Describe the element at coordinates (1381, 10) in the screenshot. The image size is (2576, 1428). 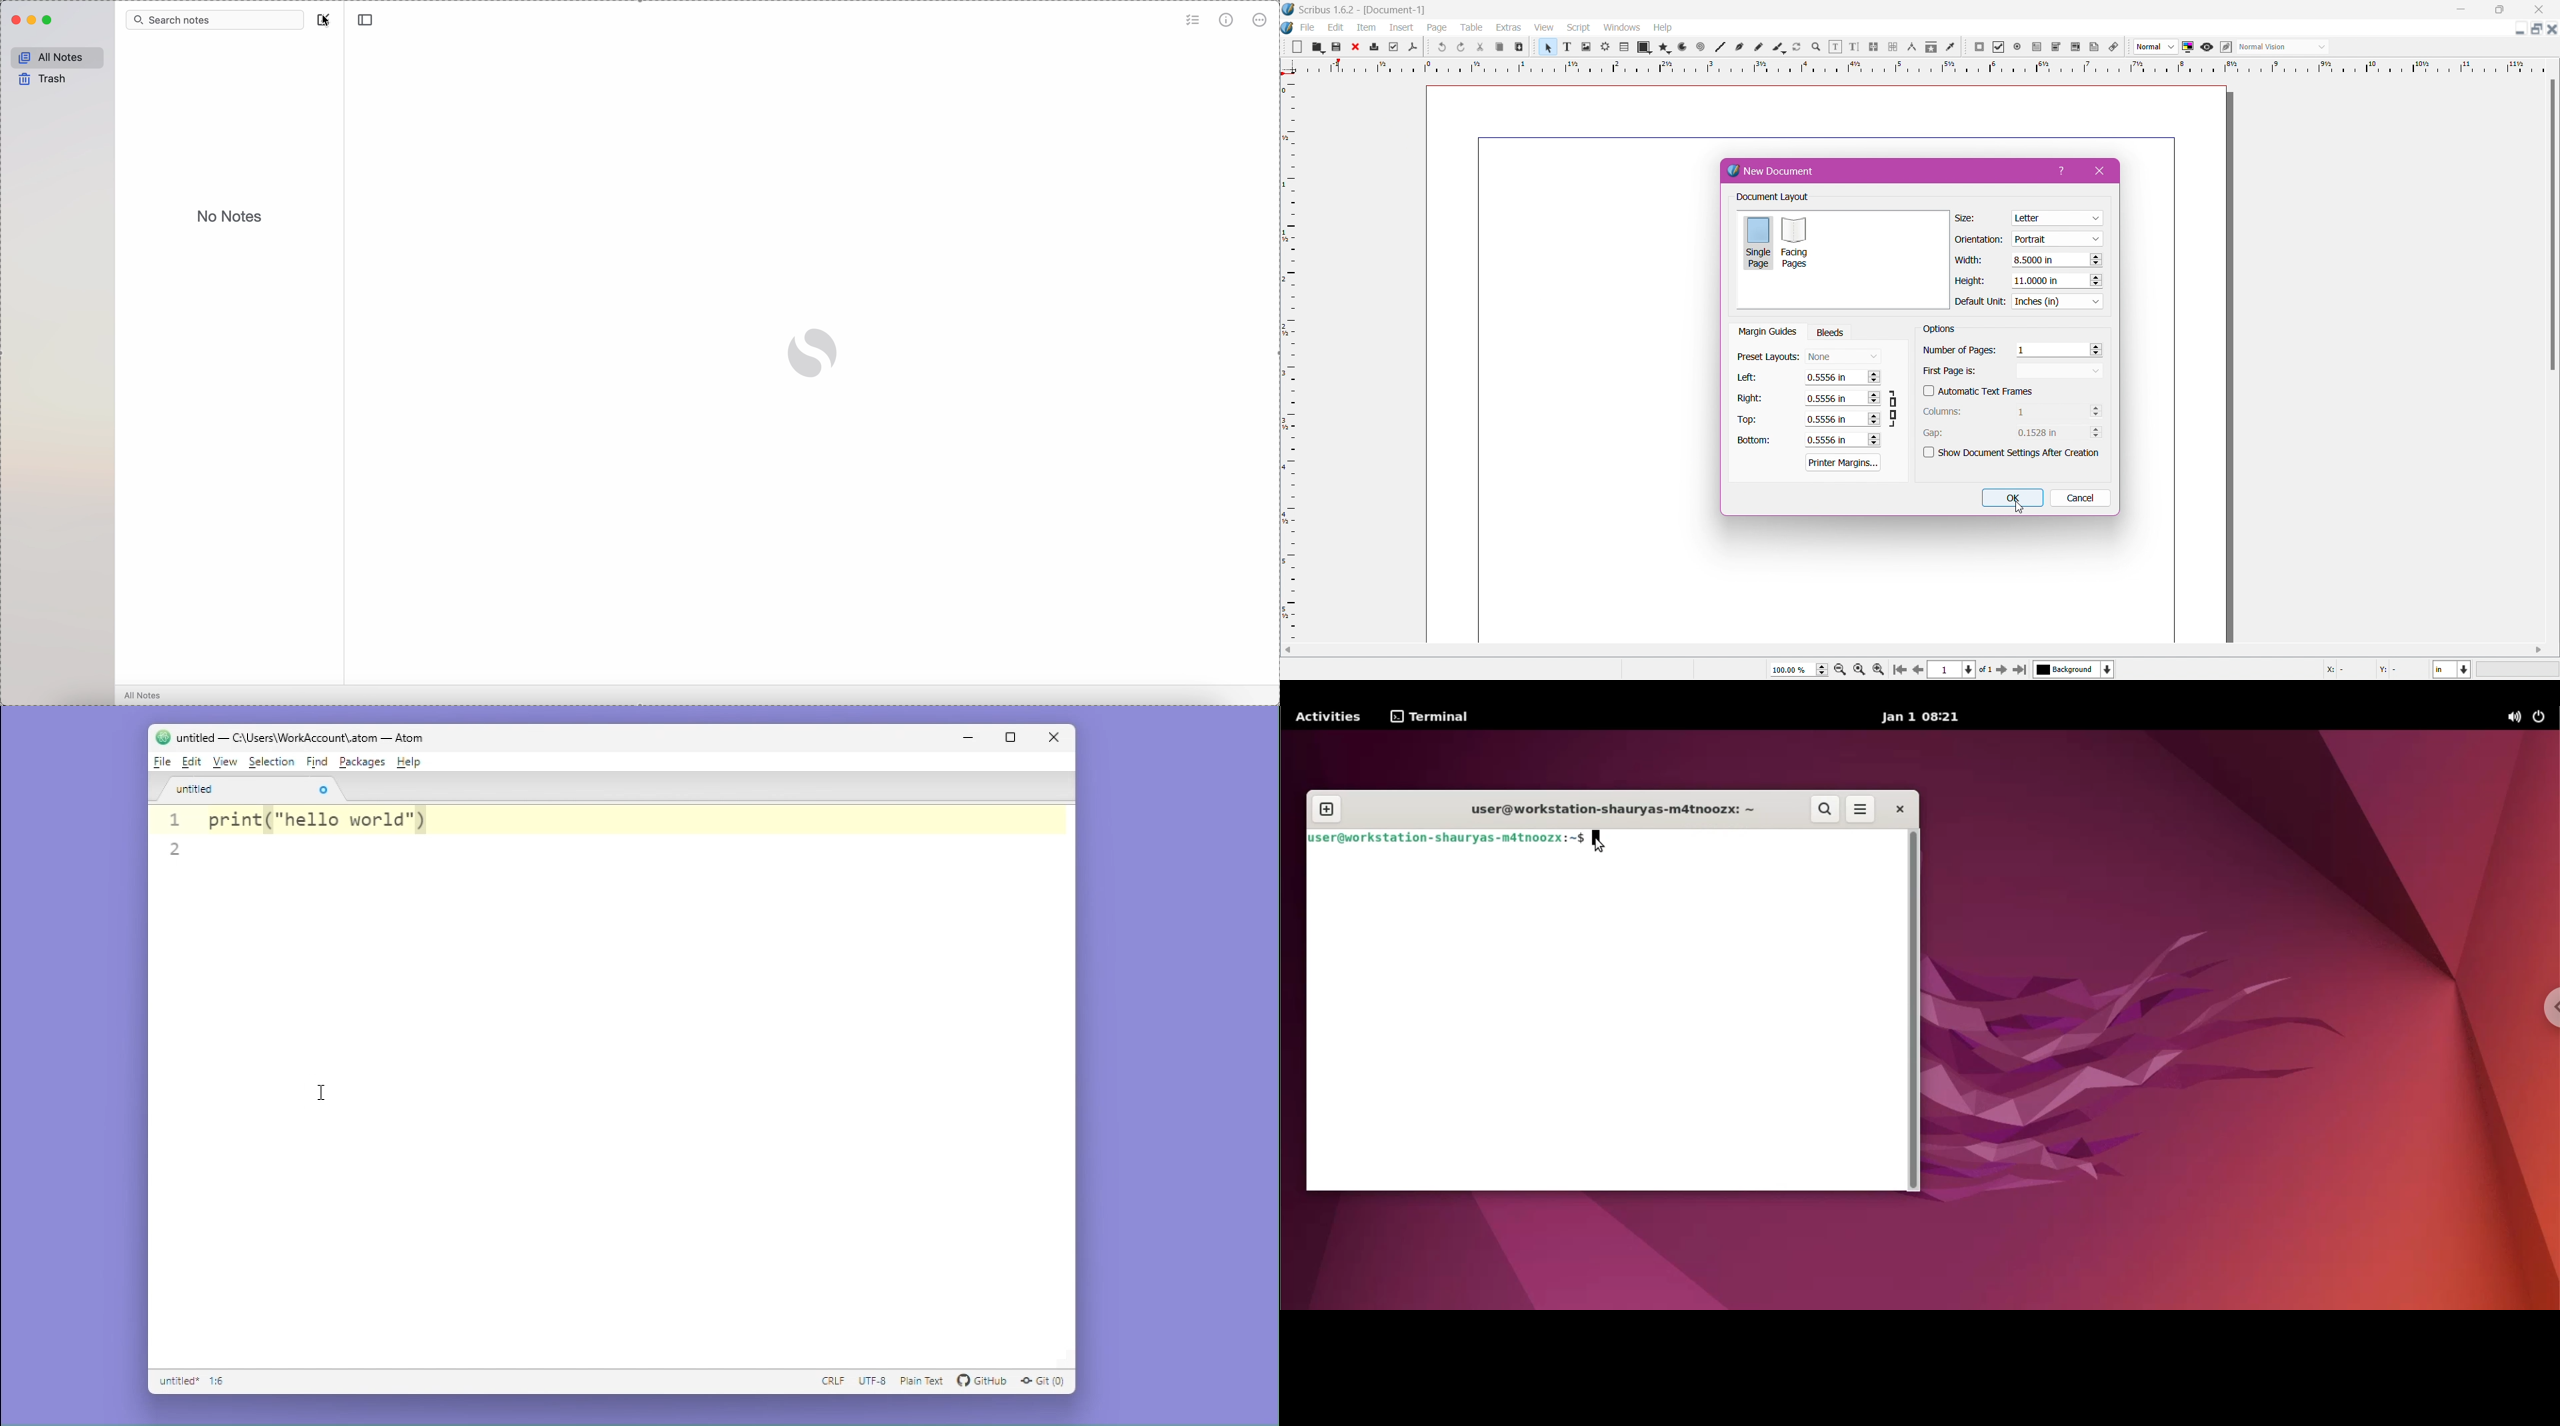
I see `scribus 1.6.2 document -1` at that location.